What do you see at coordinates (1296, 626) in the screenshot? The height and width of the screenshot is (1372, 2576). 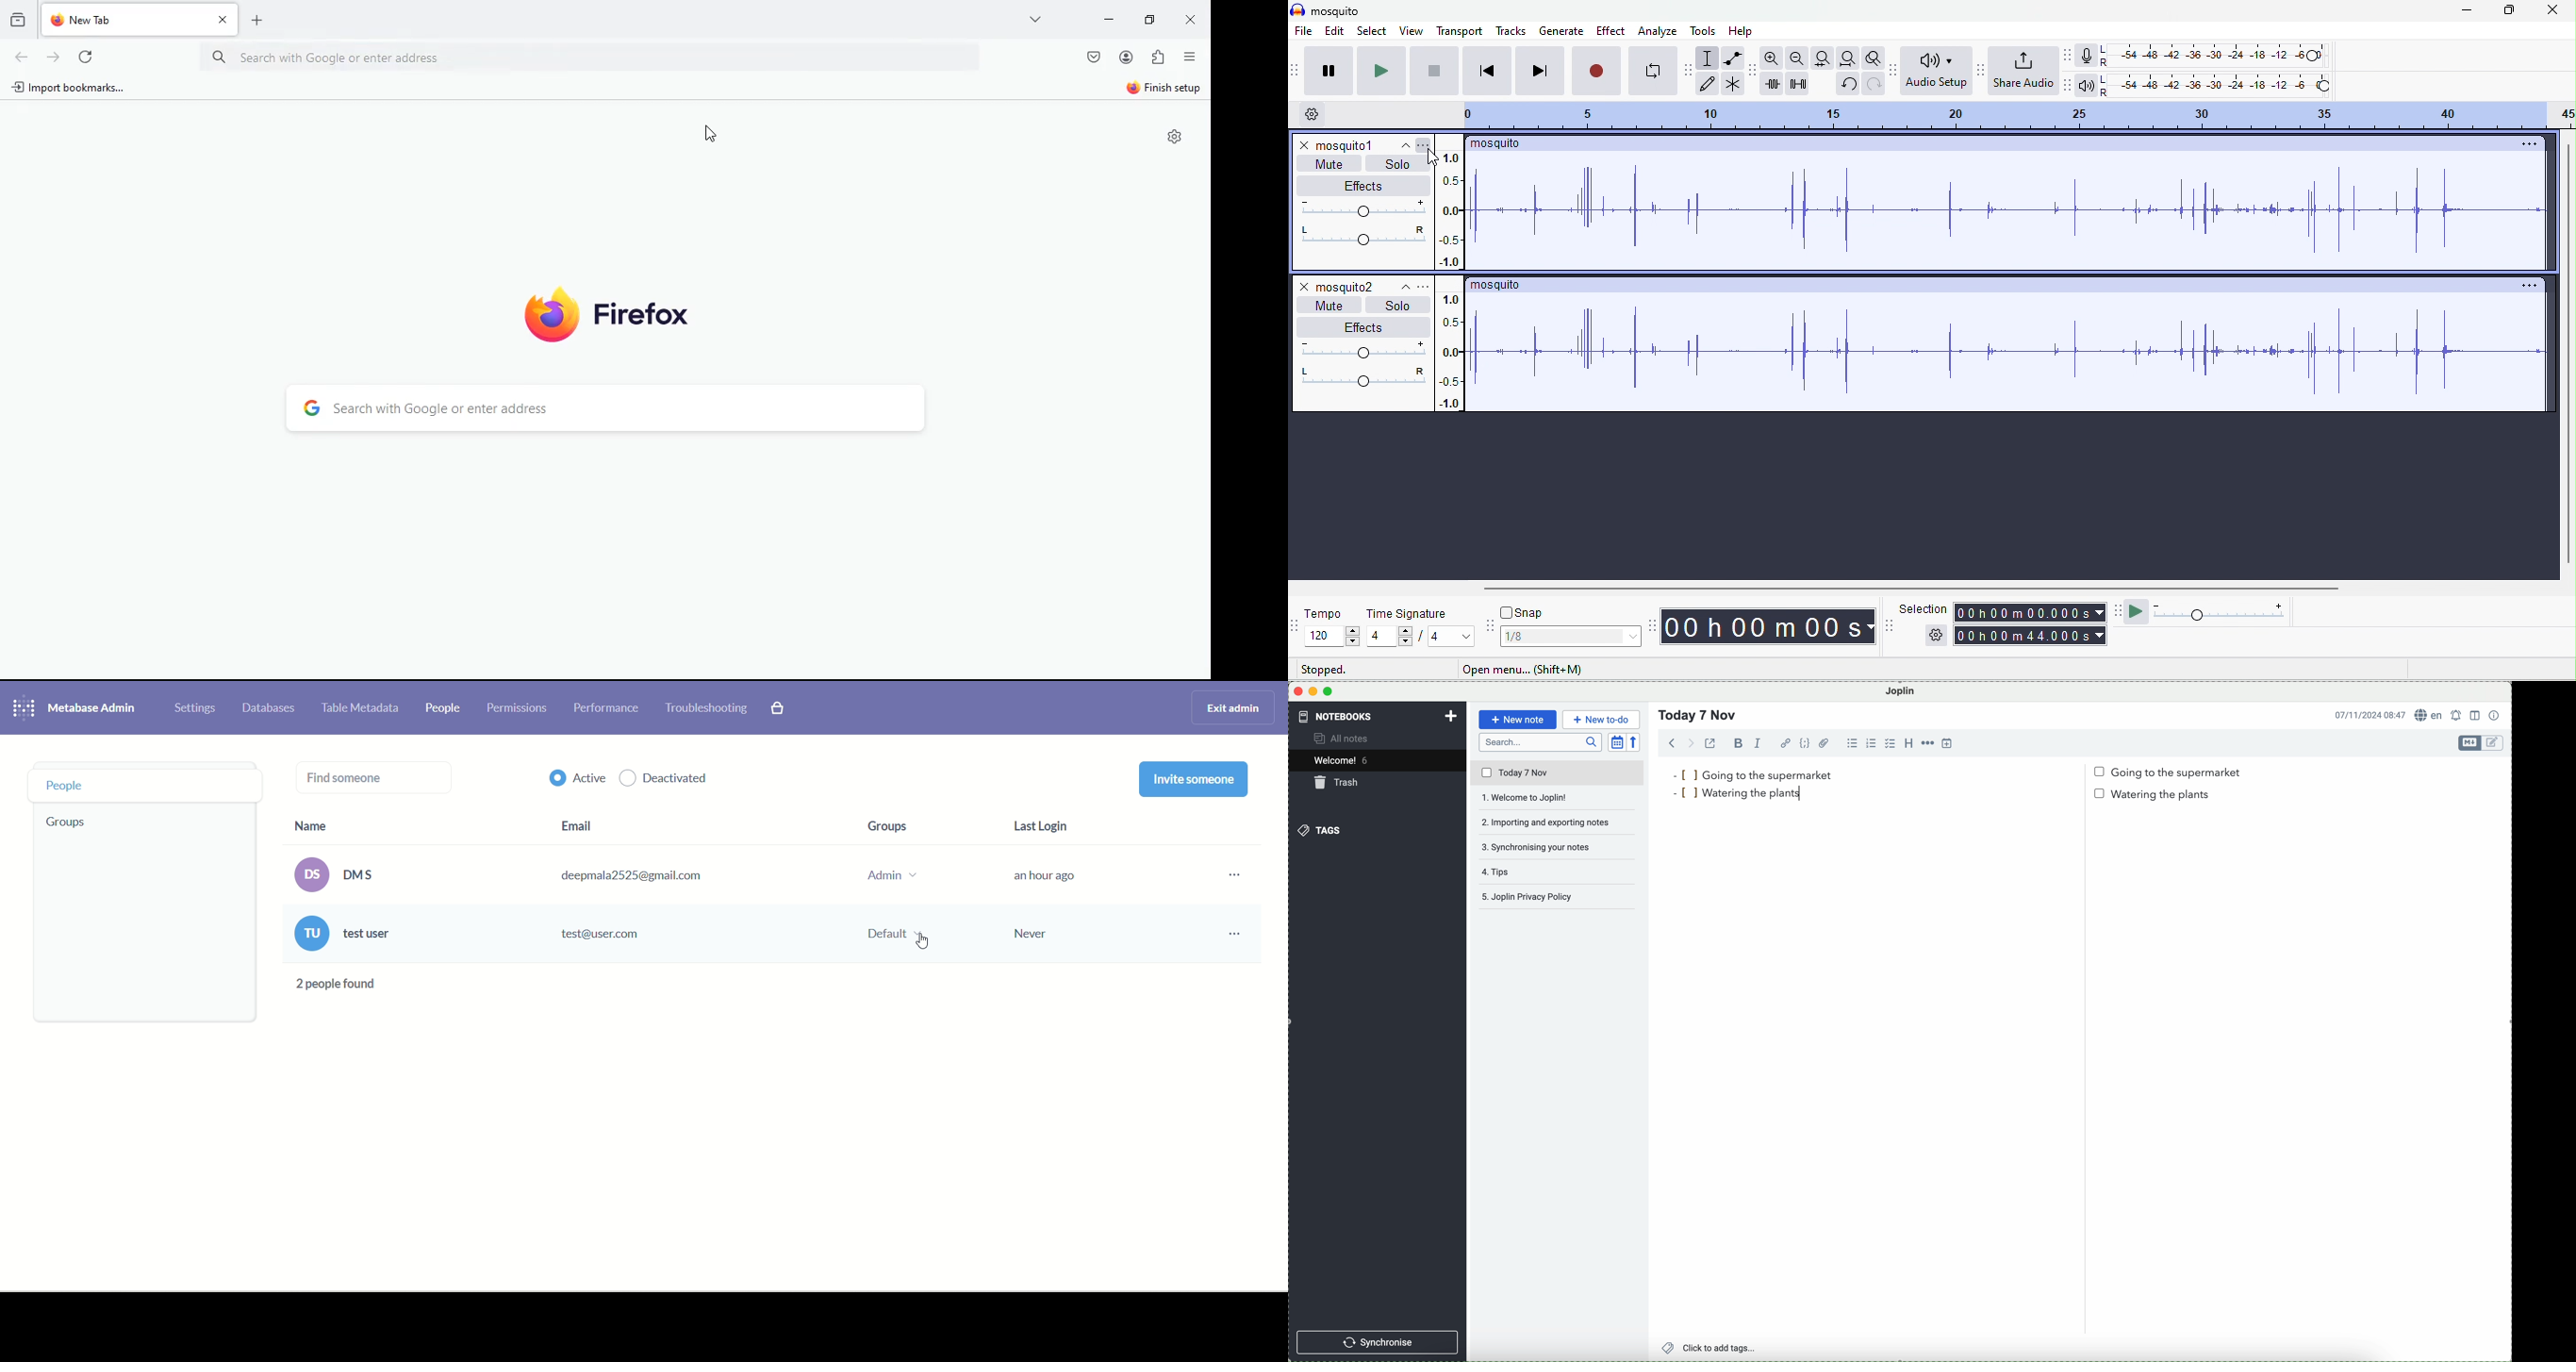 I see `tempo tool` at bounding box center [1296, 626].